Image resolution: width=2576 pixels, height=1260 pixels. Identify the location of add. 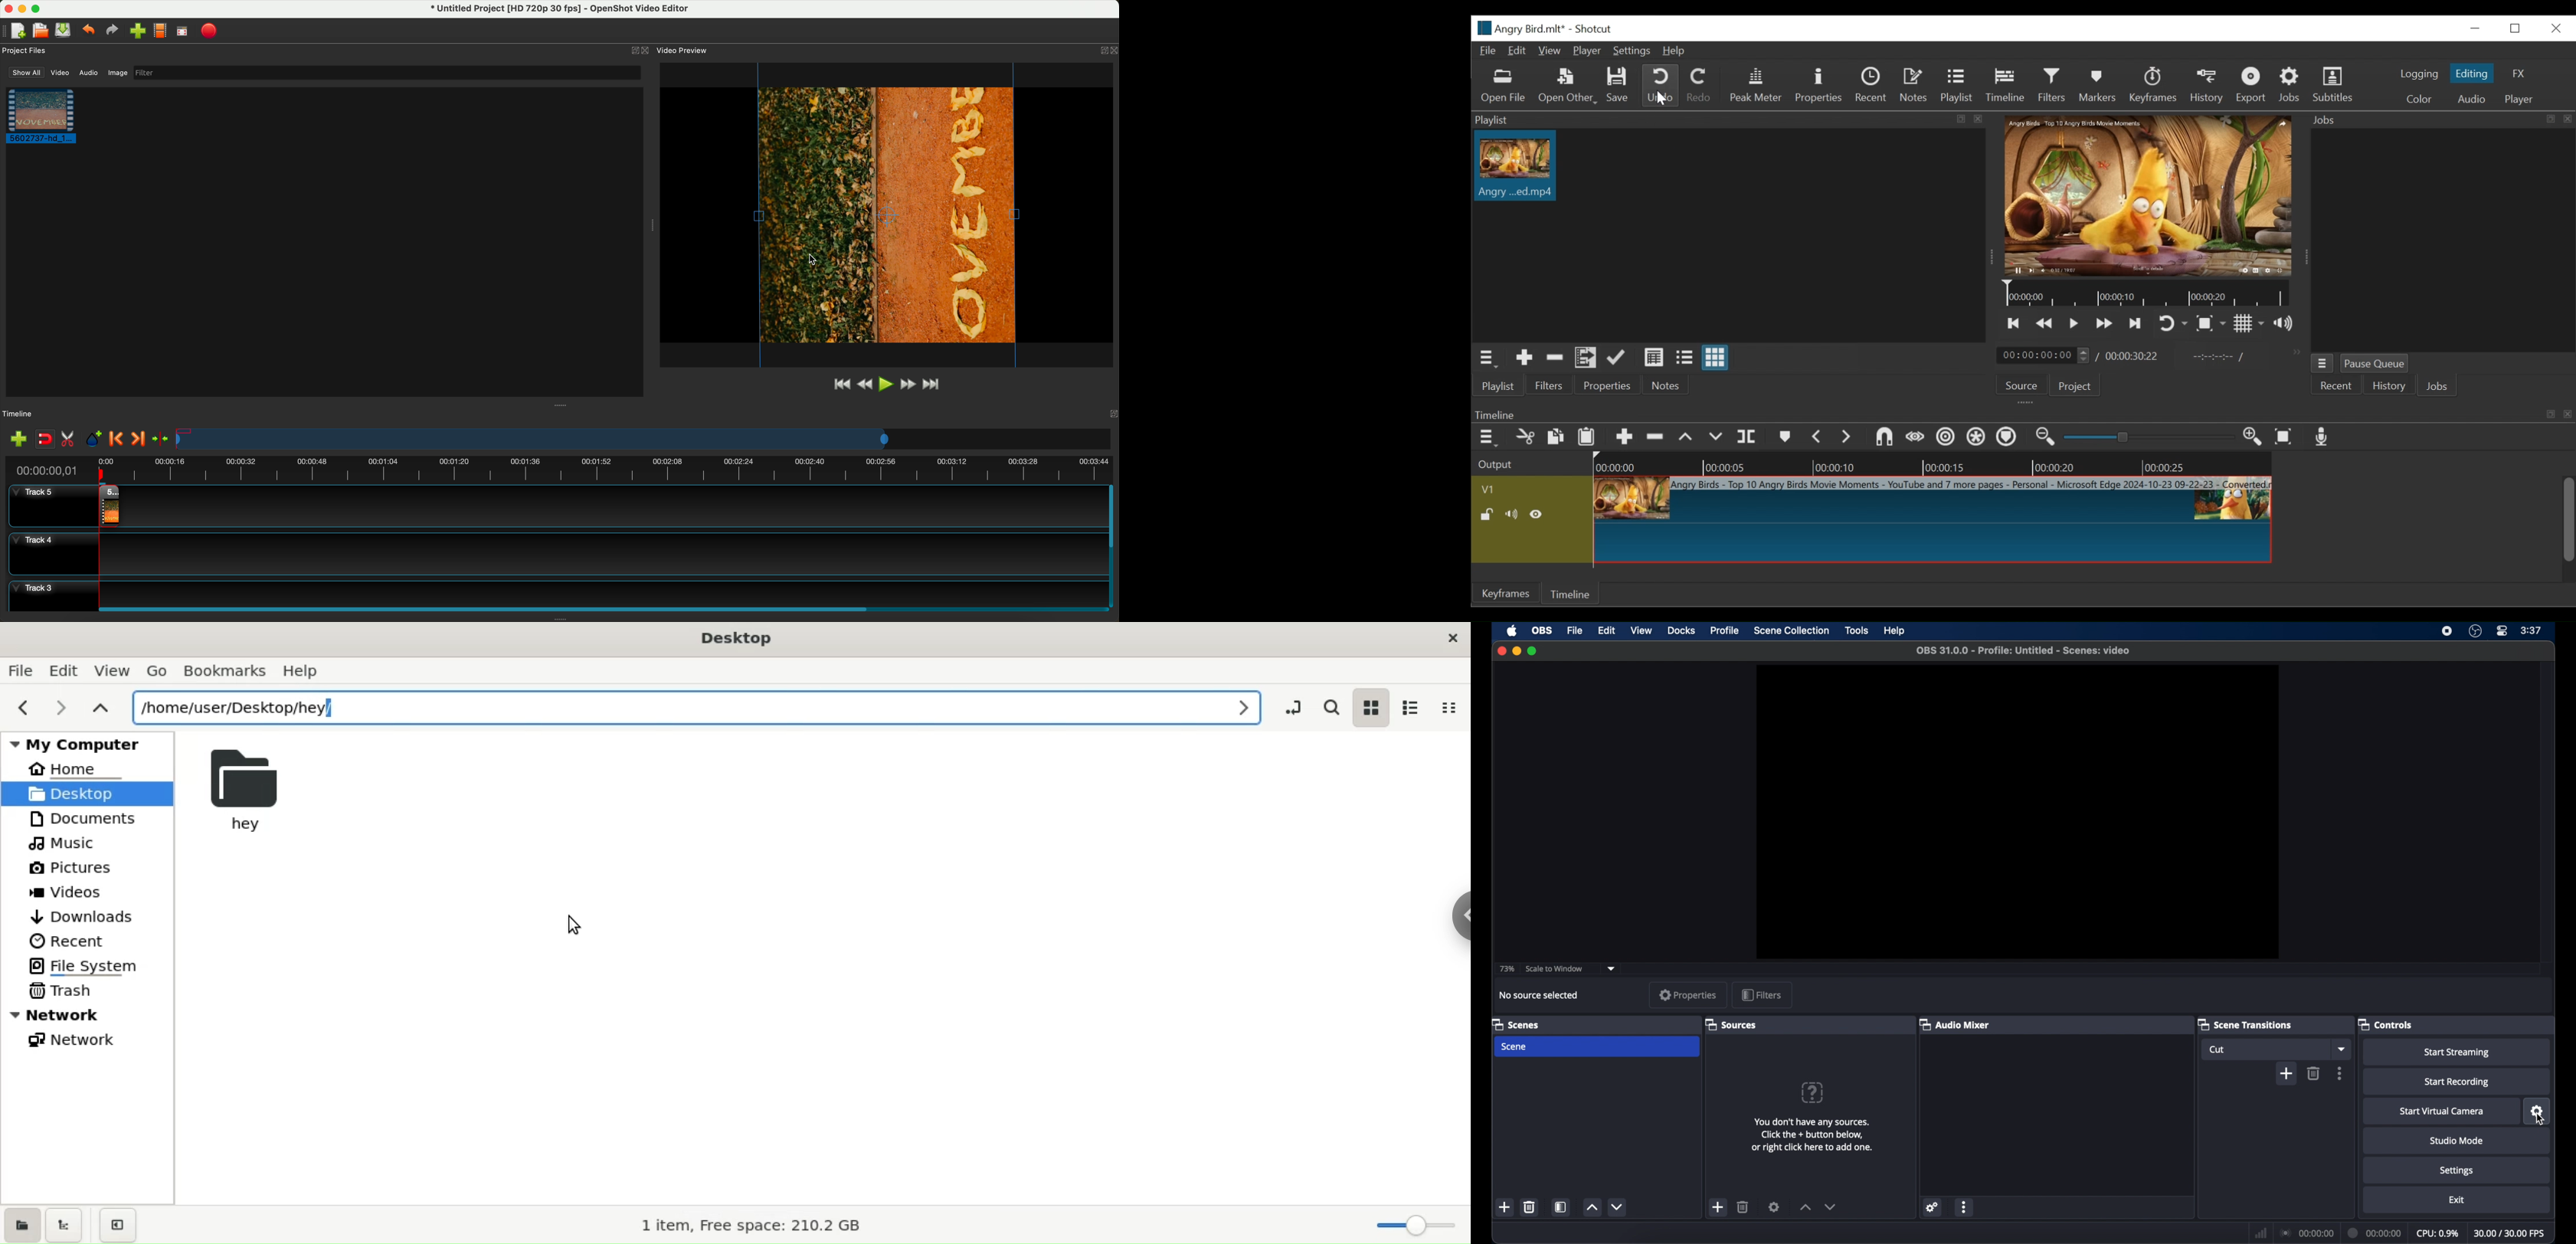
(2286, 1074).